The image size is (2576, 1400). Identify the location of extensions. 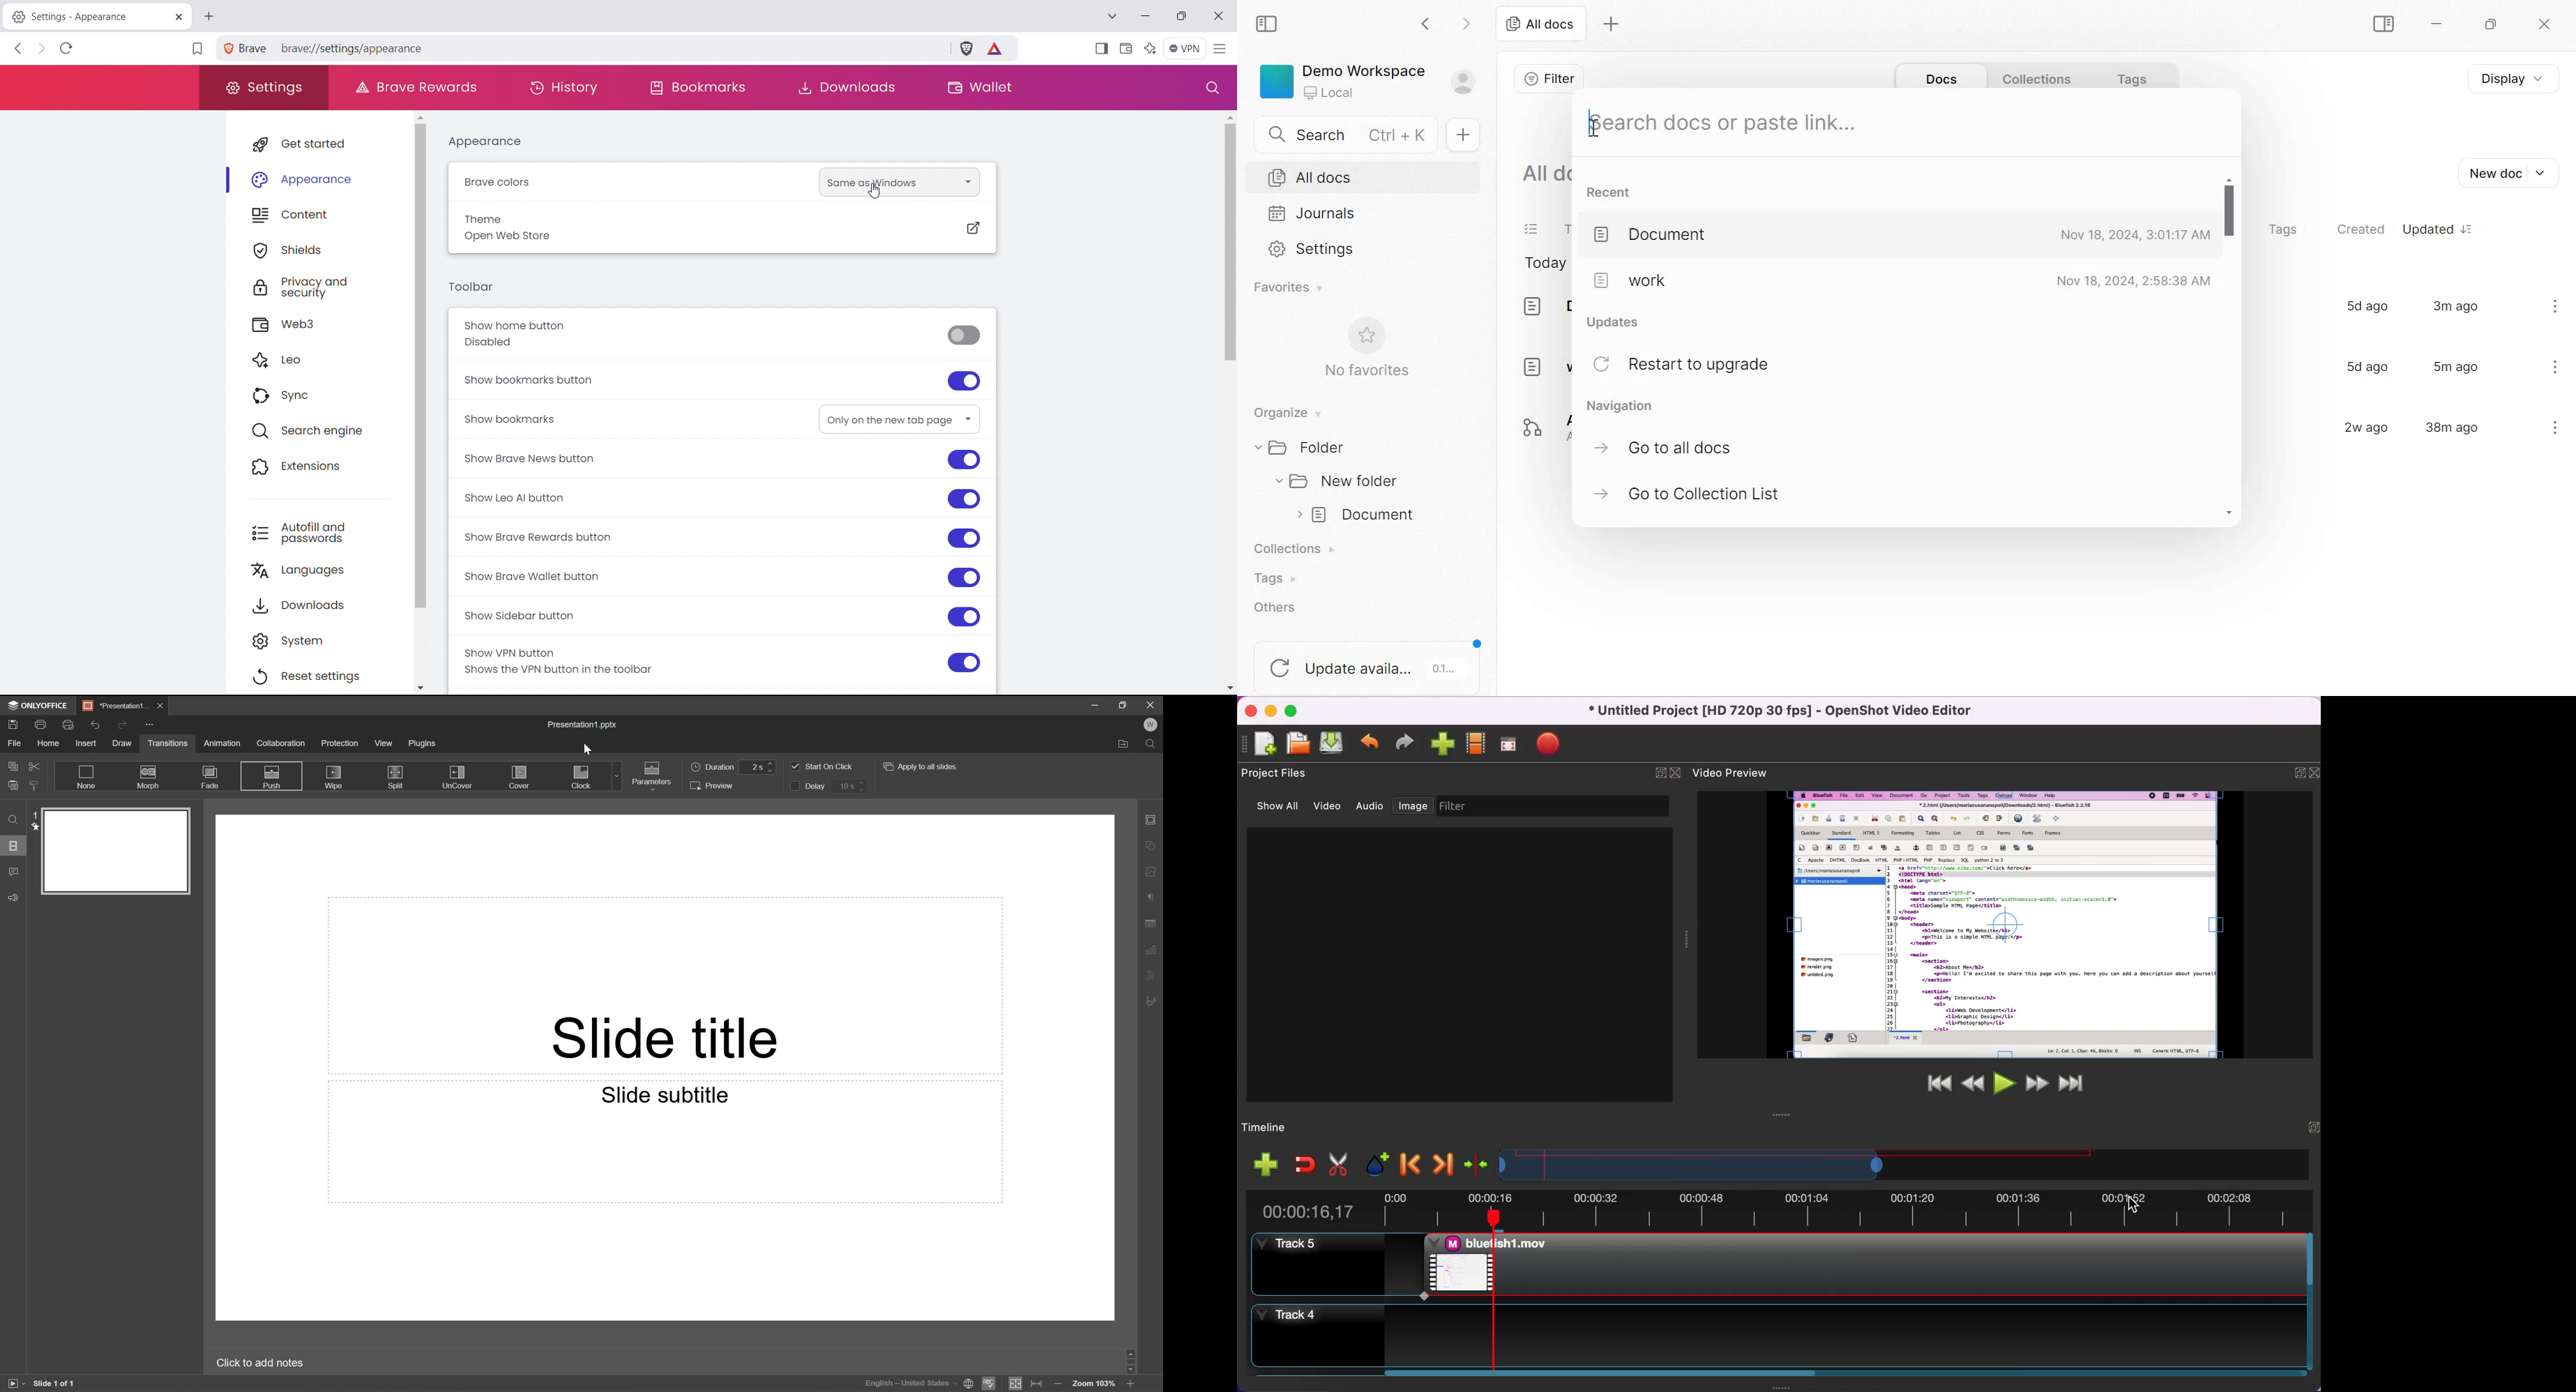
(328, 464).